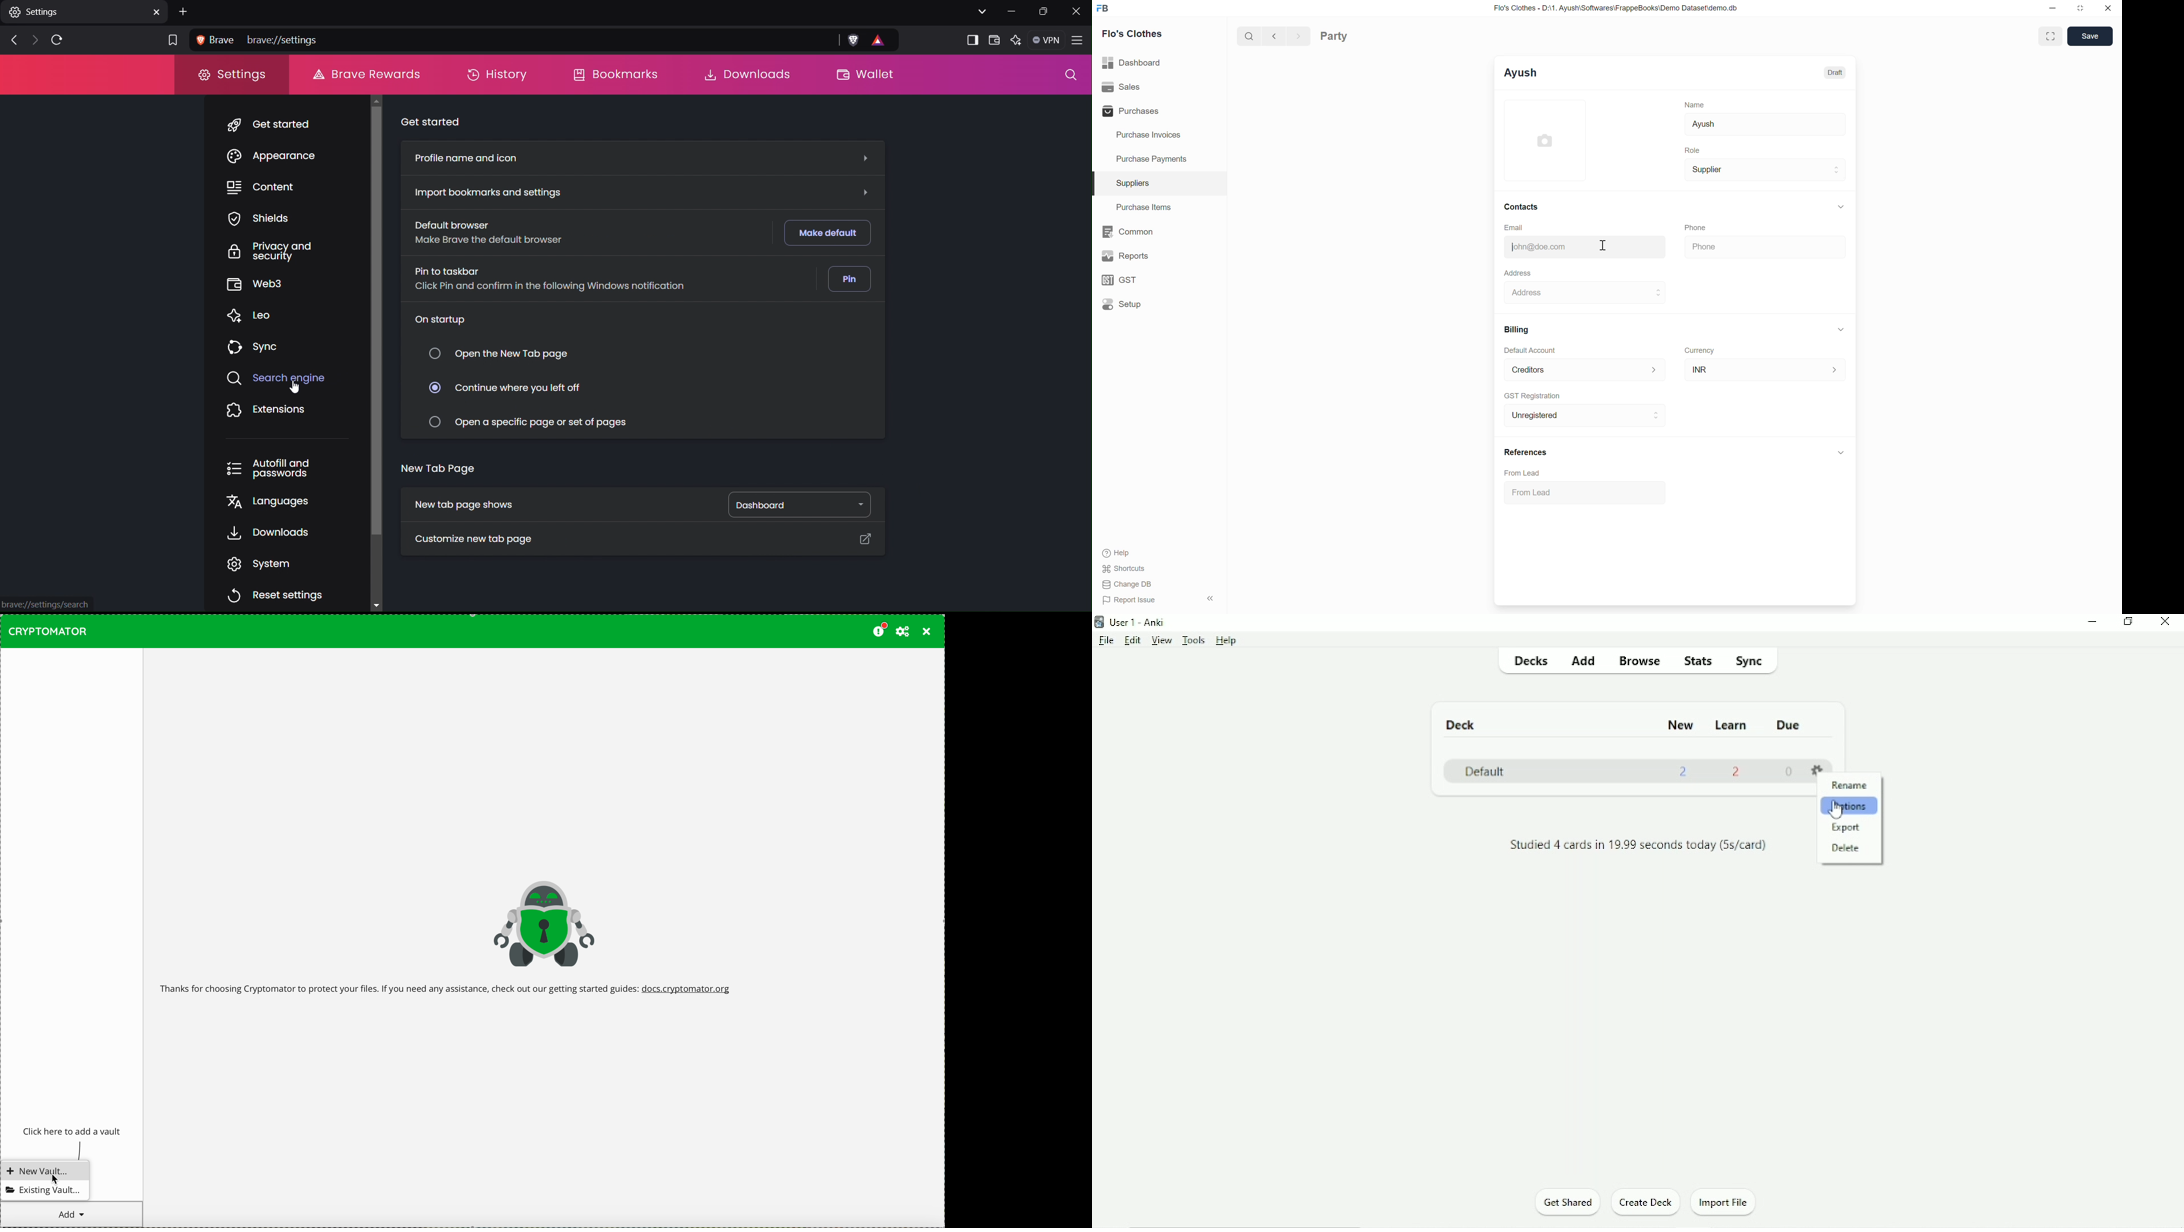 The width and height of the screenshot is (2184, 1232). What do you see at coordinates (1249, 36) in the screenshot?
I see `Search` at bounding box center [1249, 36].